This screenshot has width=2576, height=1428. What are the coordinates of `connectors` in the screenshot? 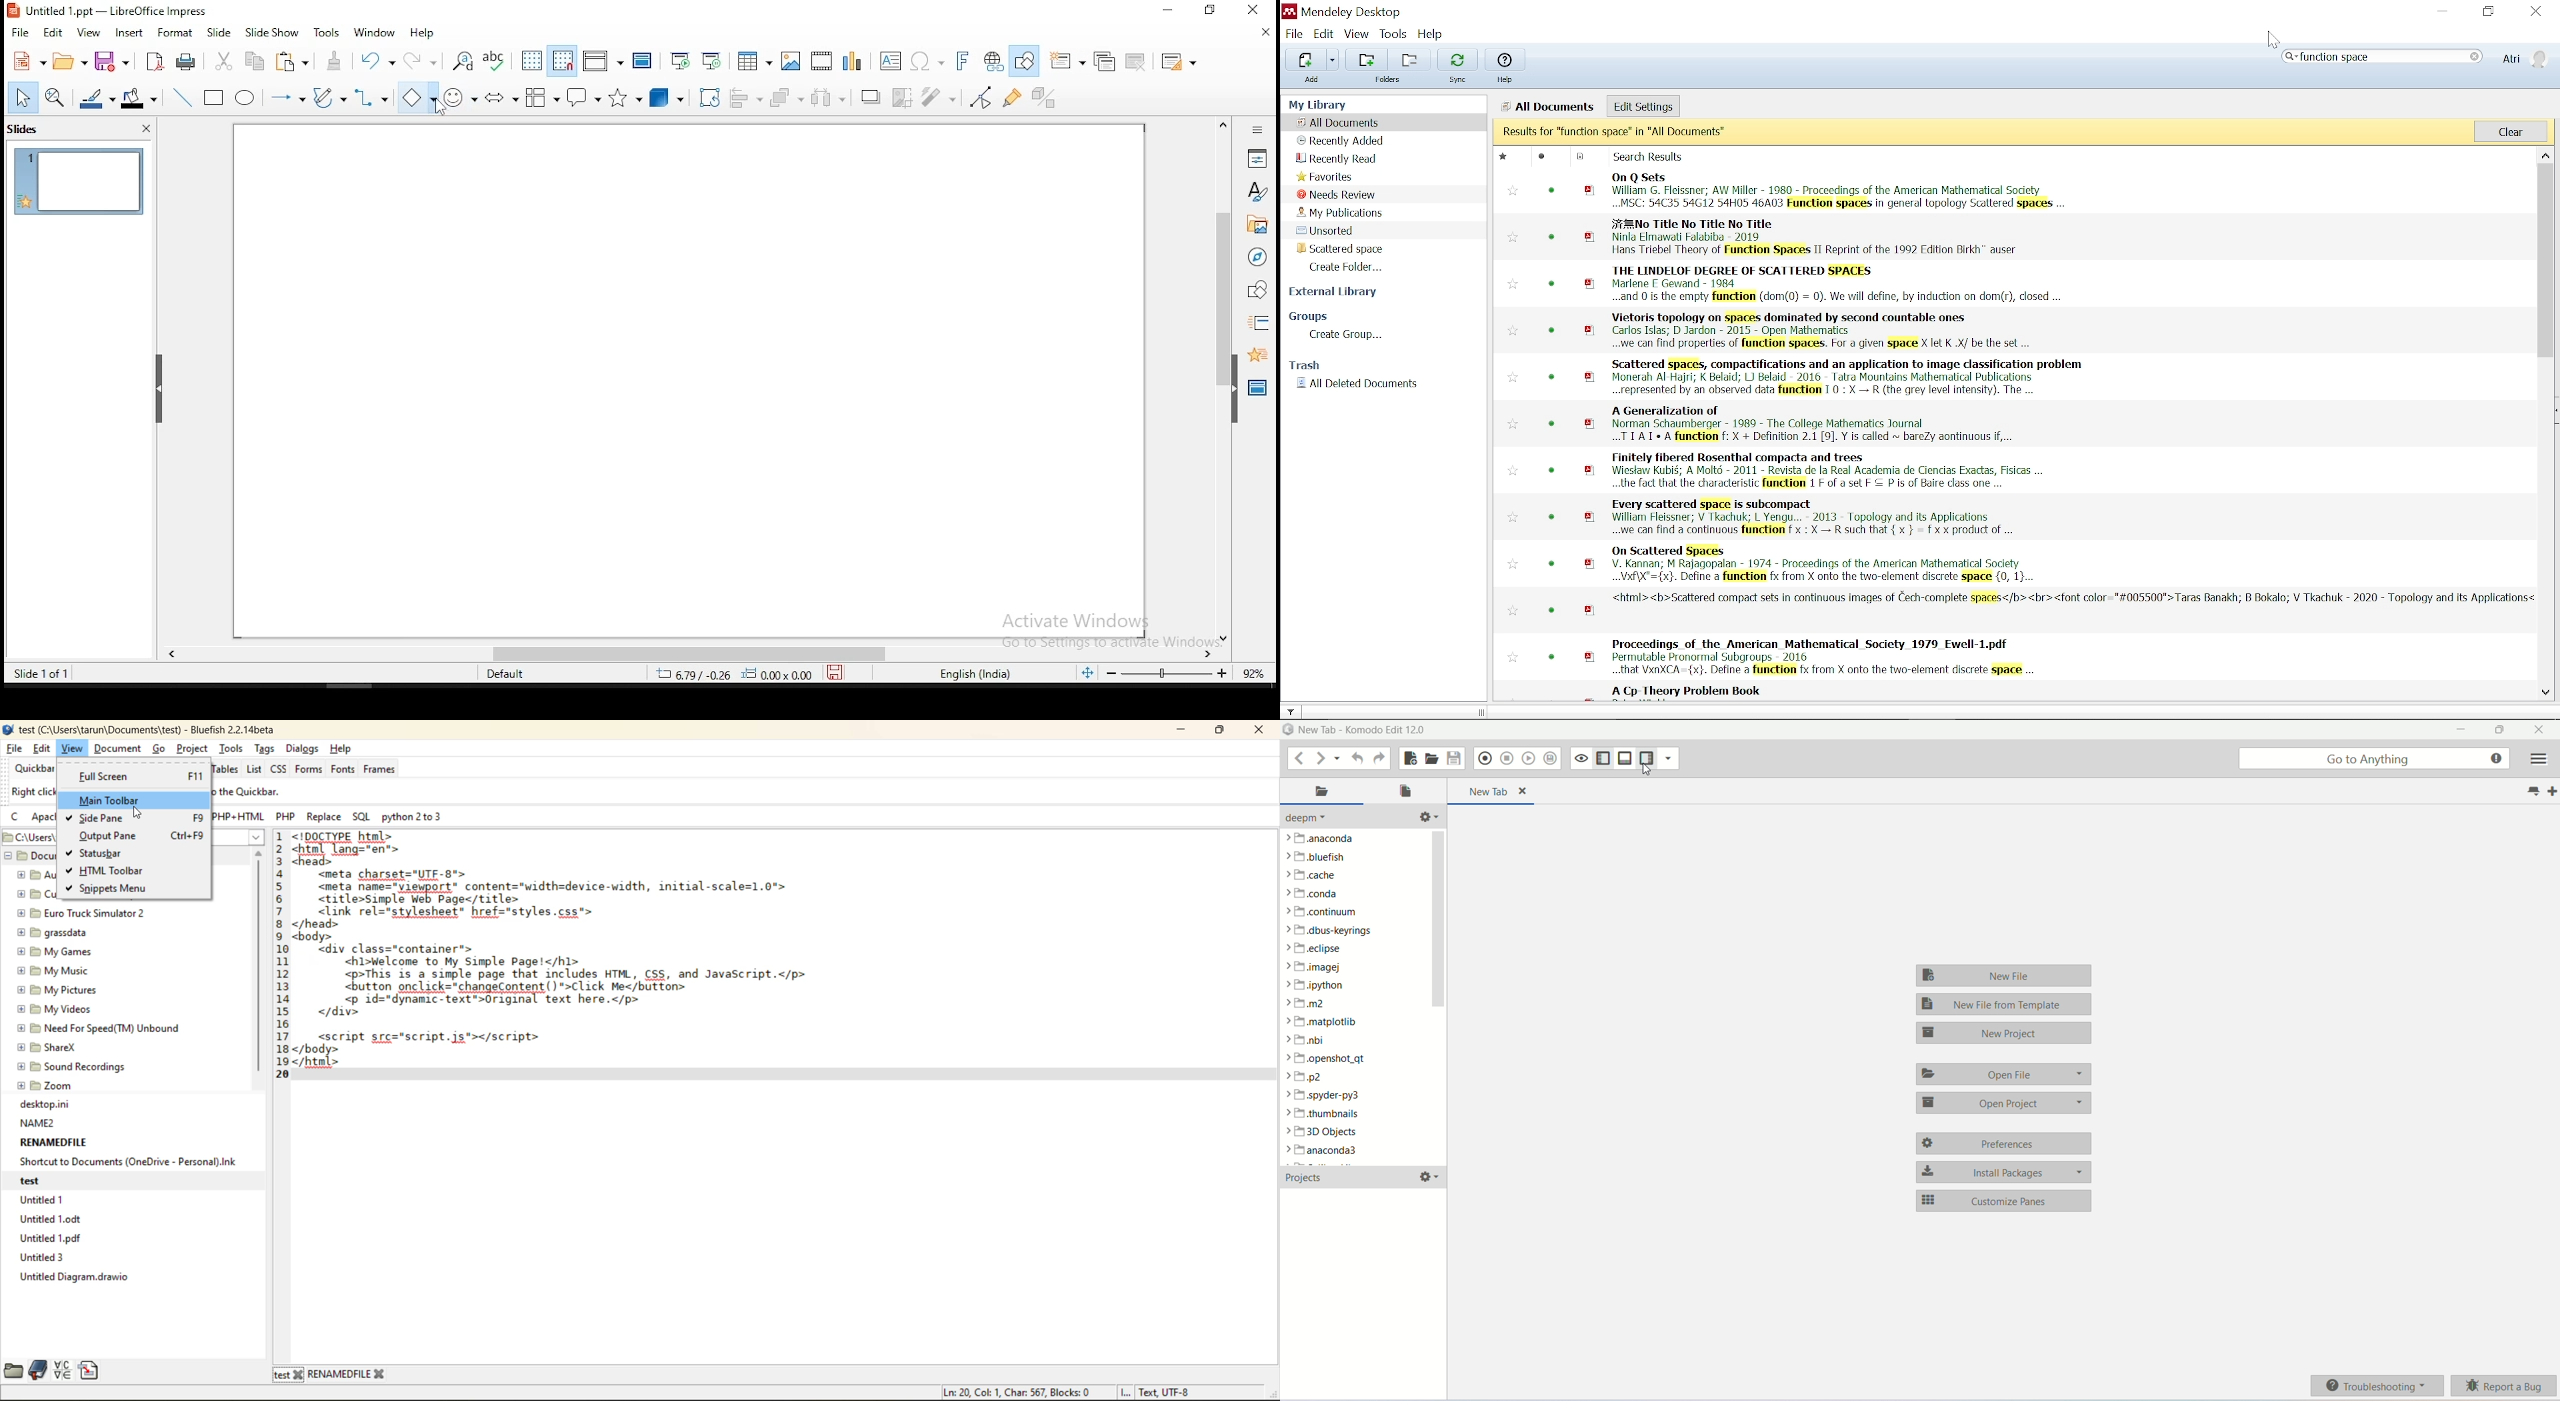 It's located at (371, 98).